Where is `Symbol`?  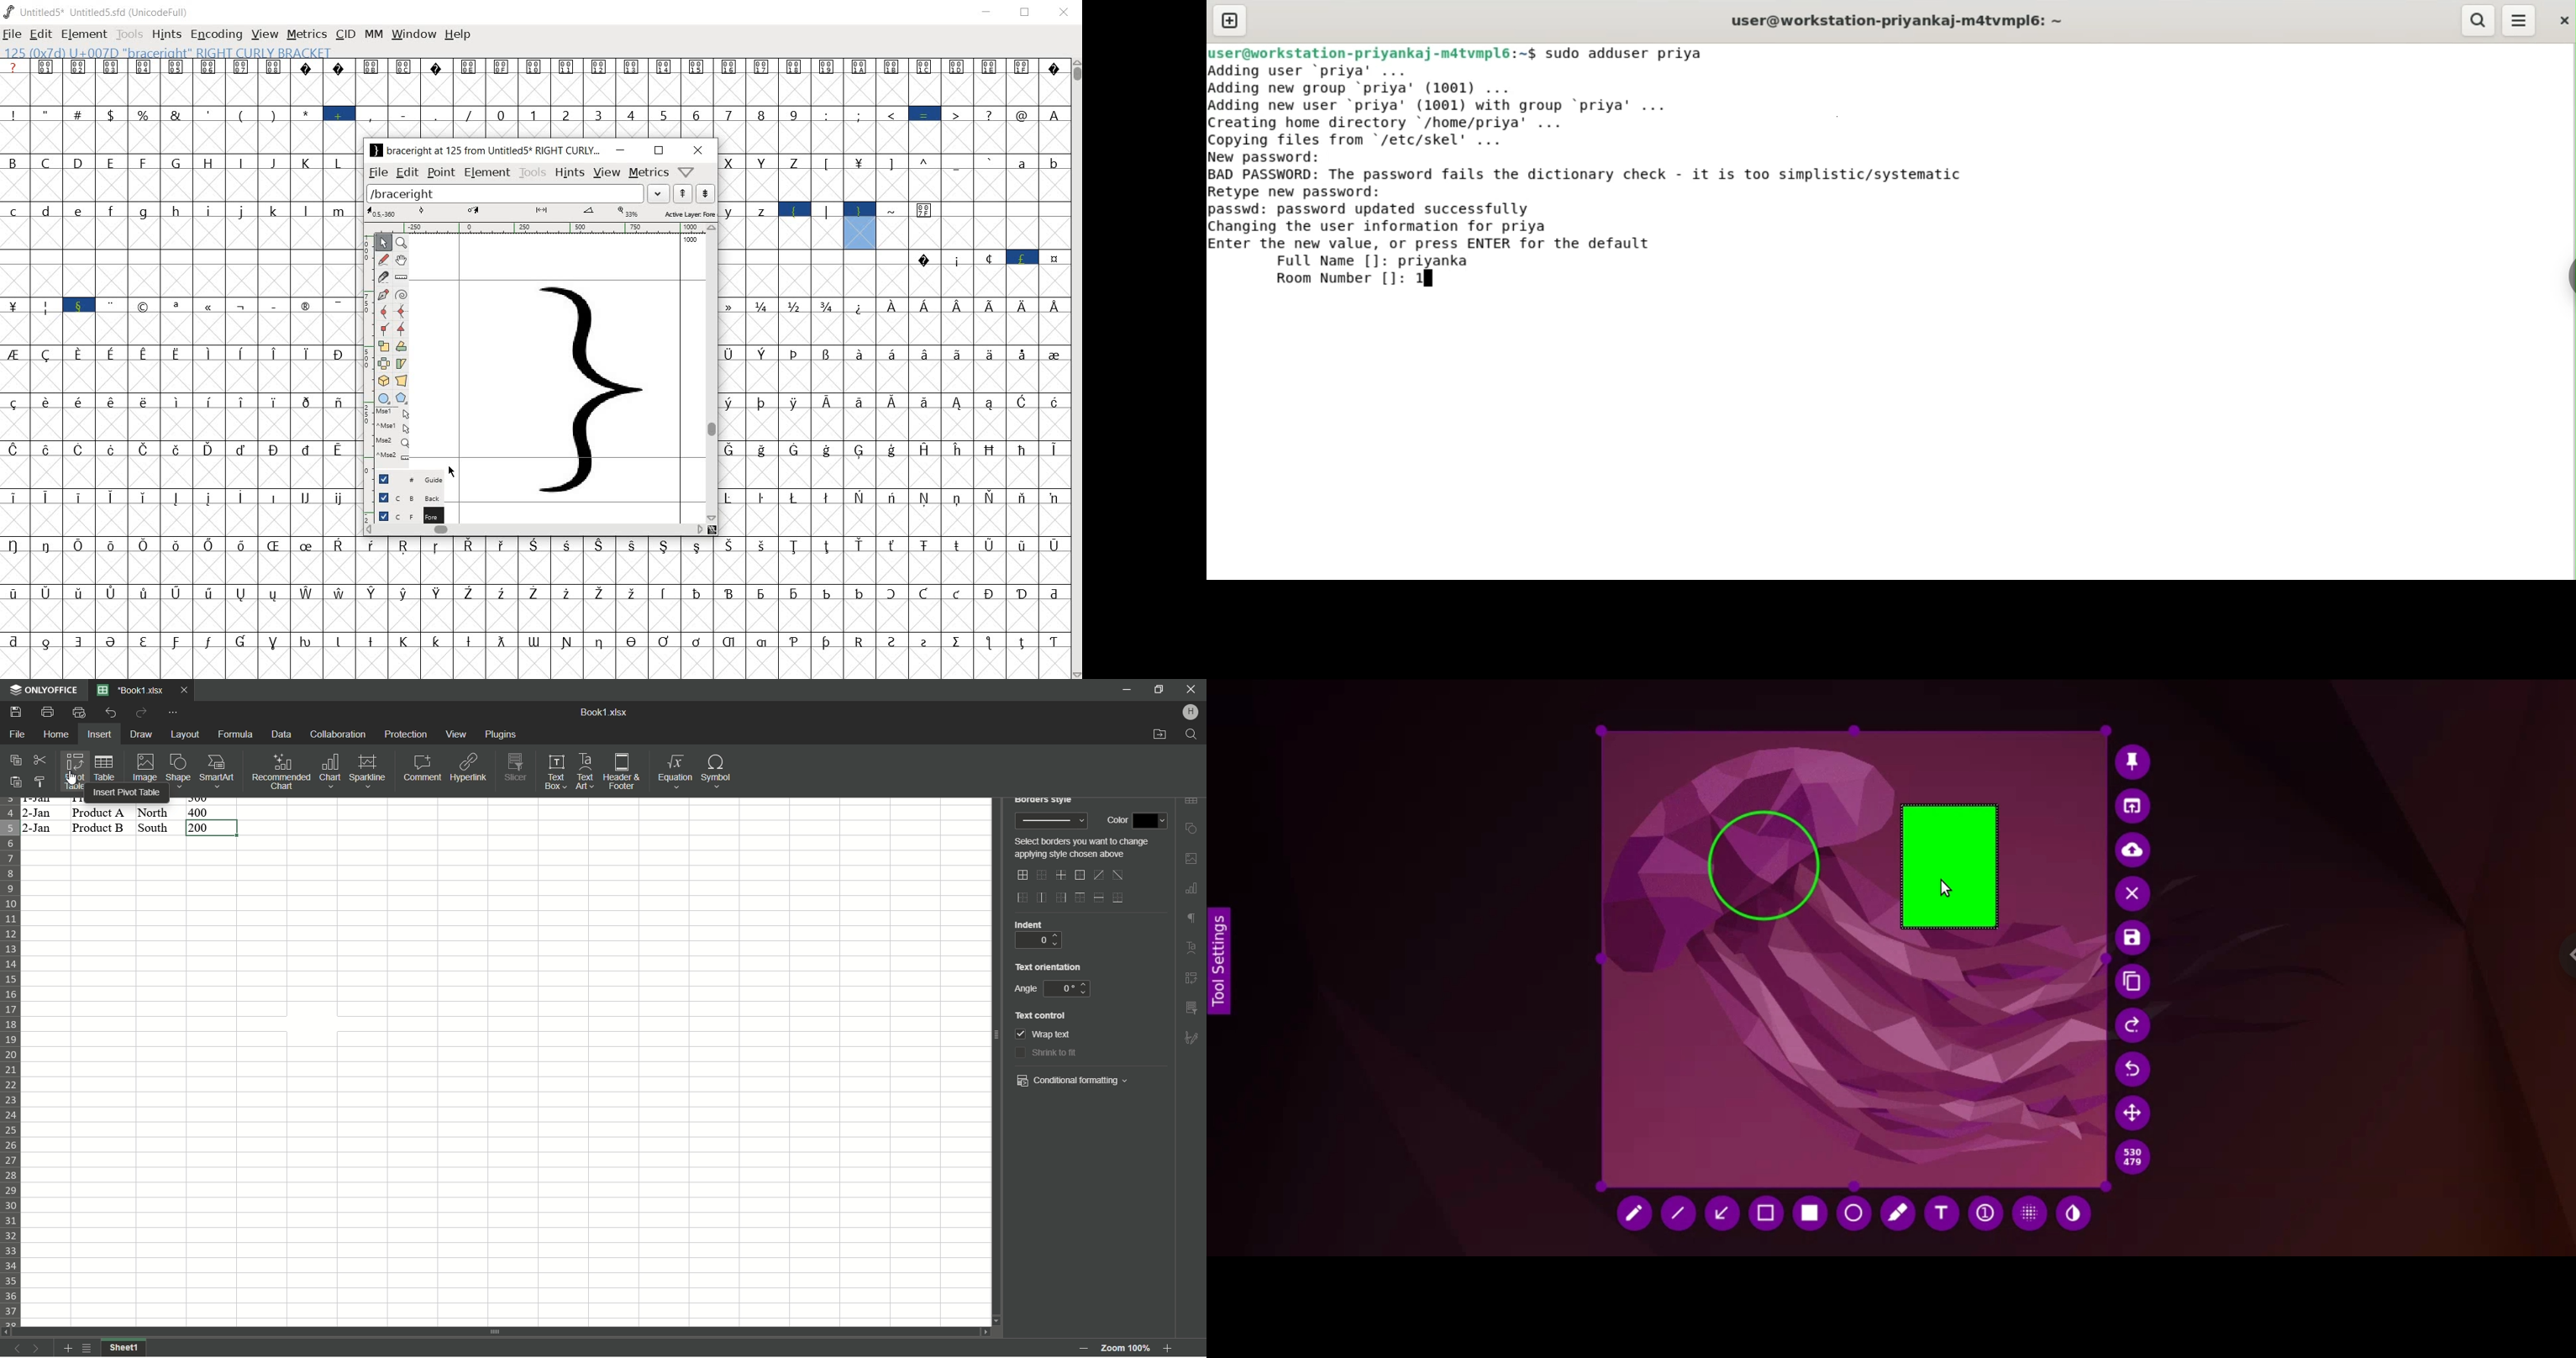 Symbol is located at coordinates (718, 773).